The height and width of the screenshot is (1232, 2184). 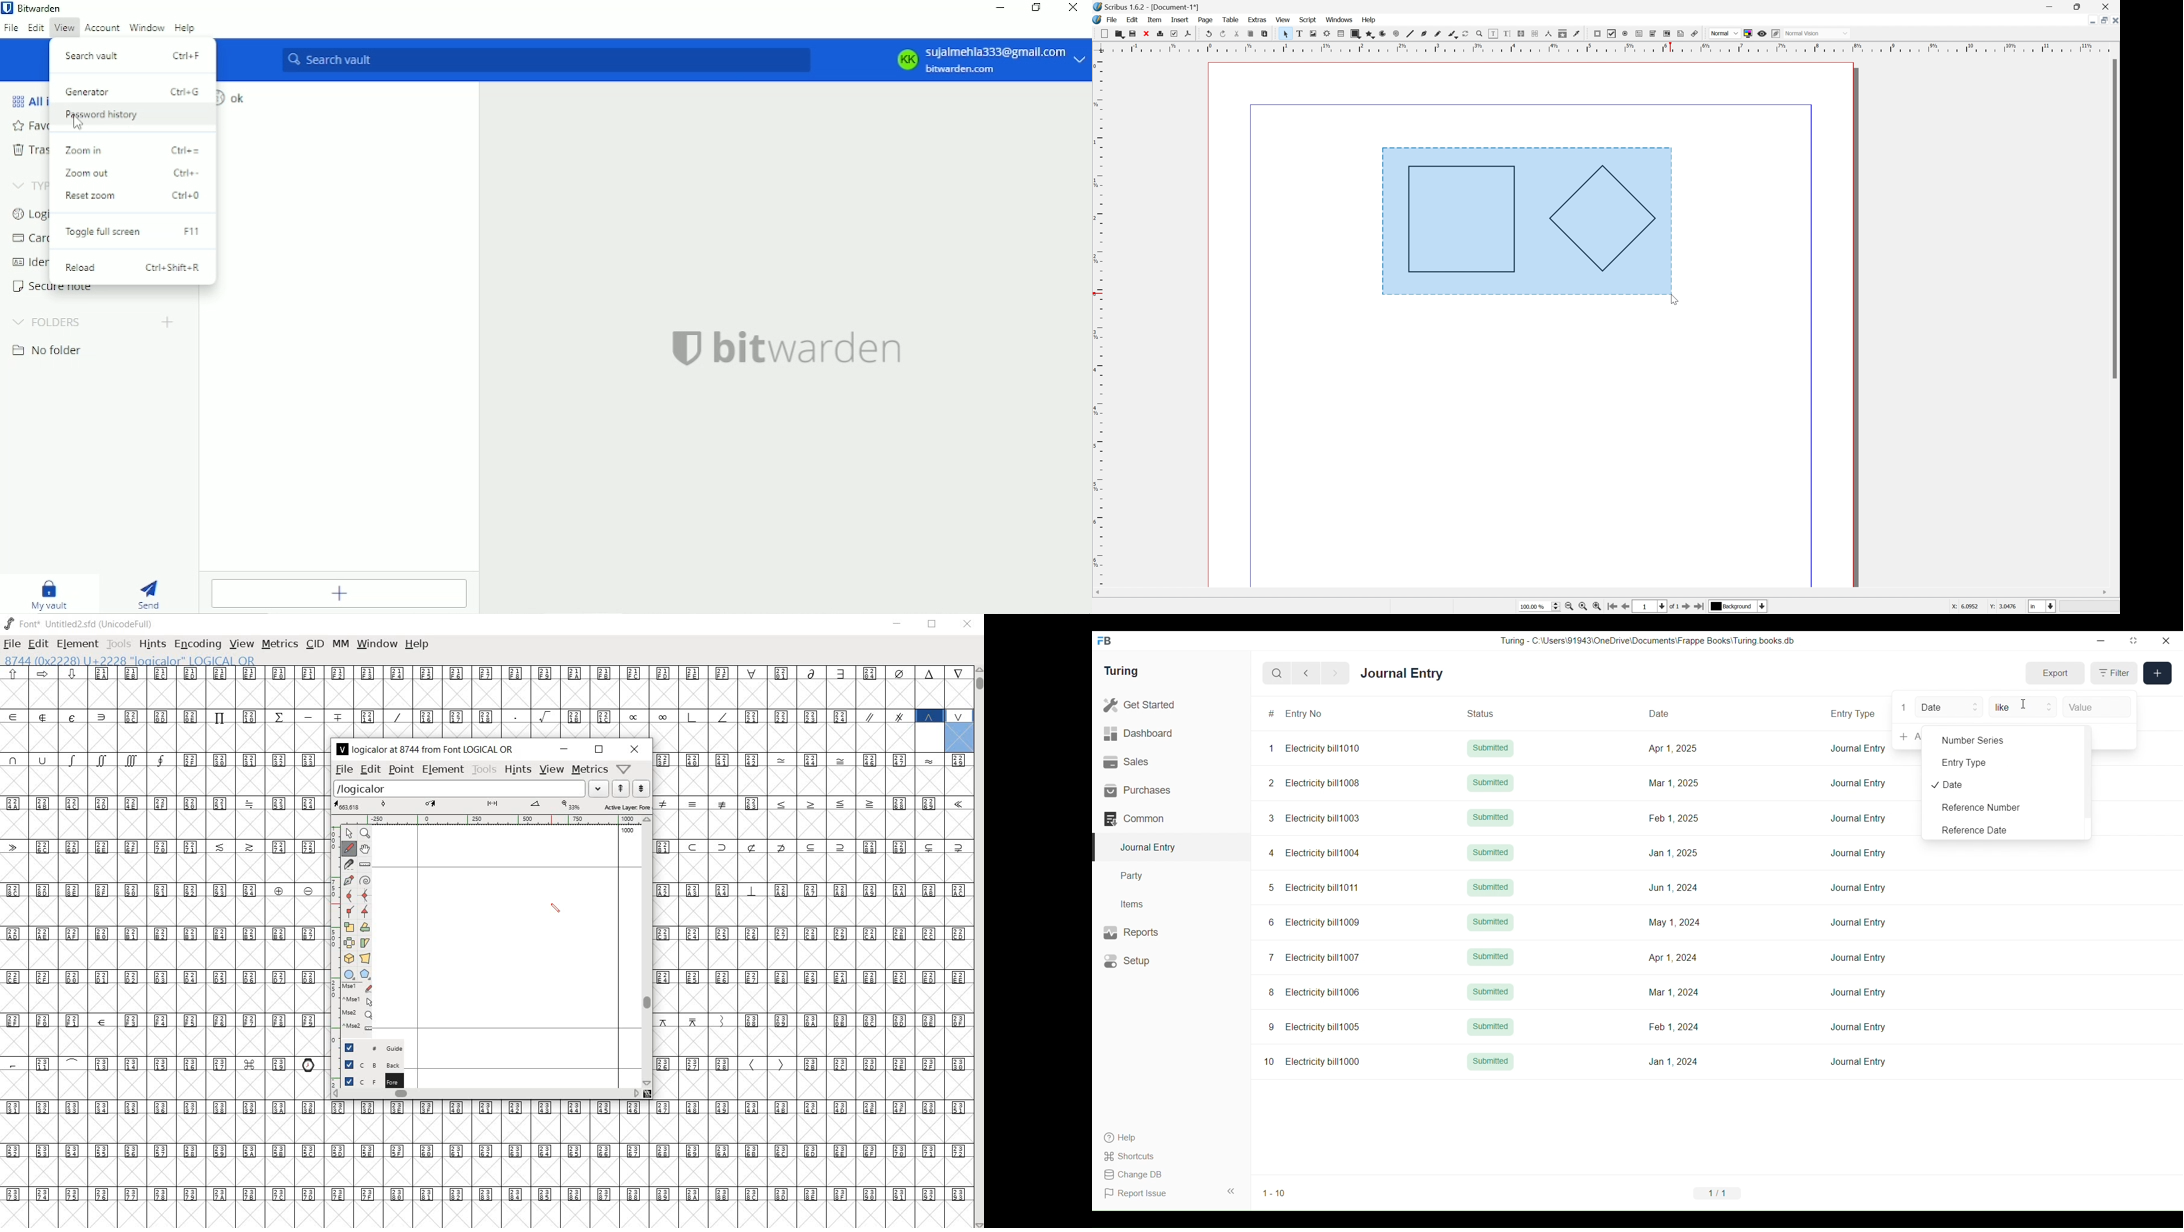 What do you see at coordinates (1144, 34) in the screenshot?
I see `close` at bounding box center [1144, 34].